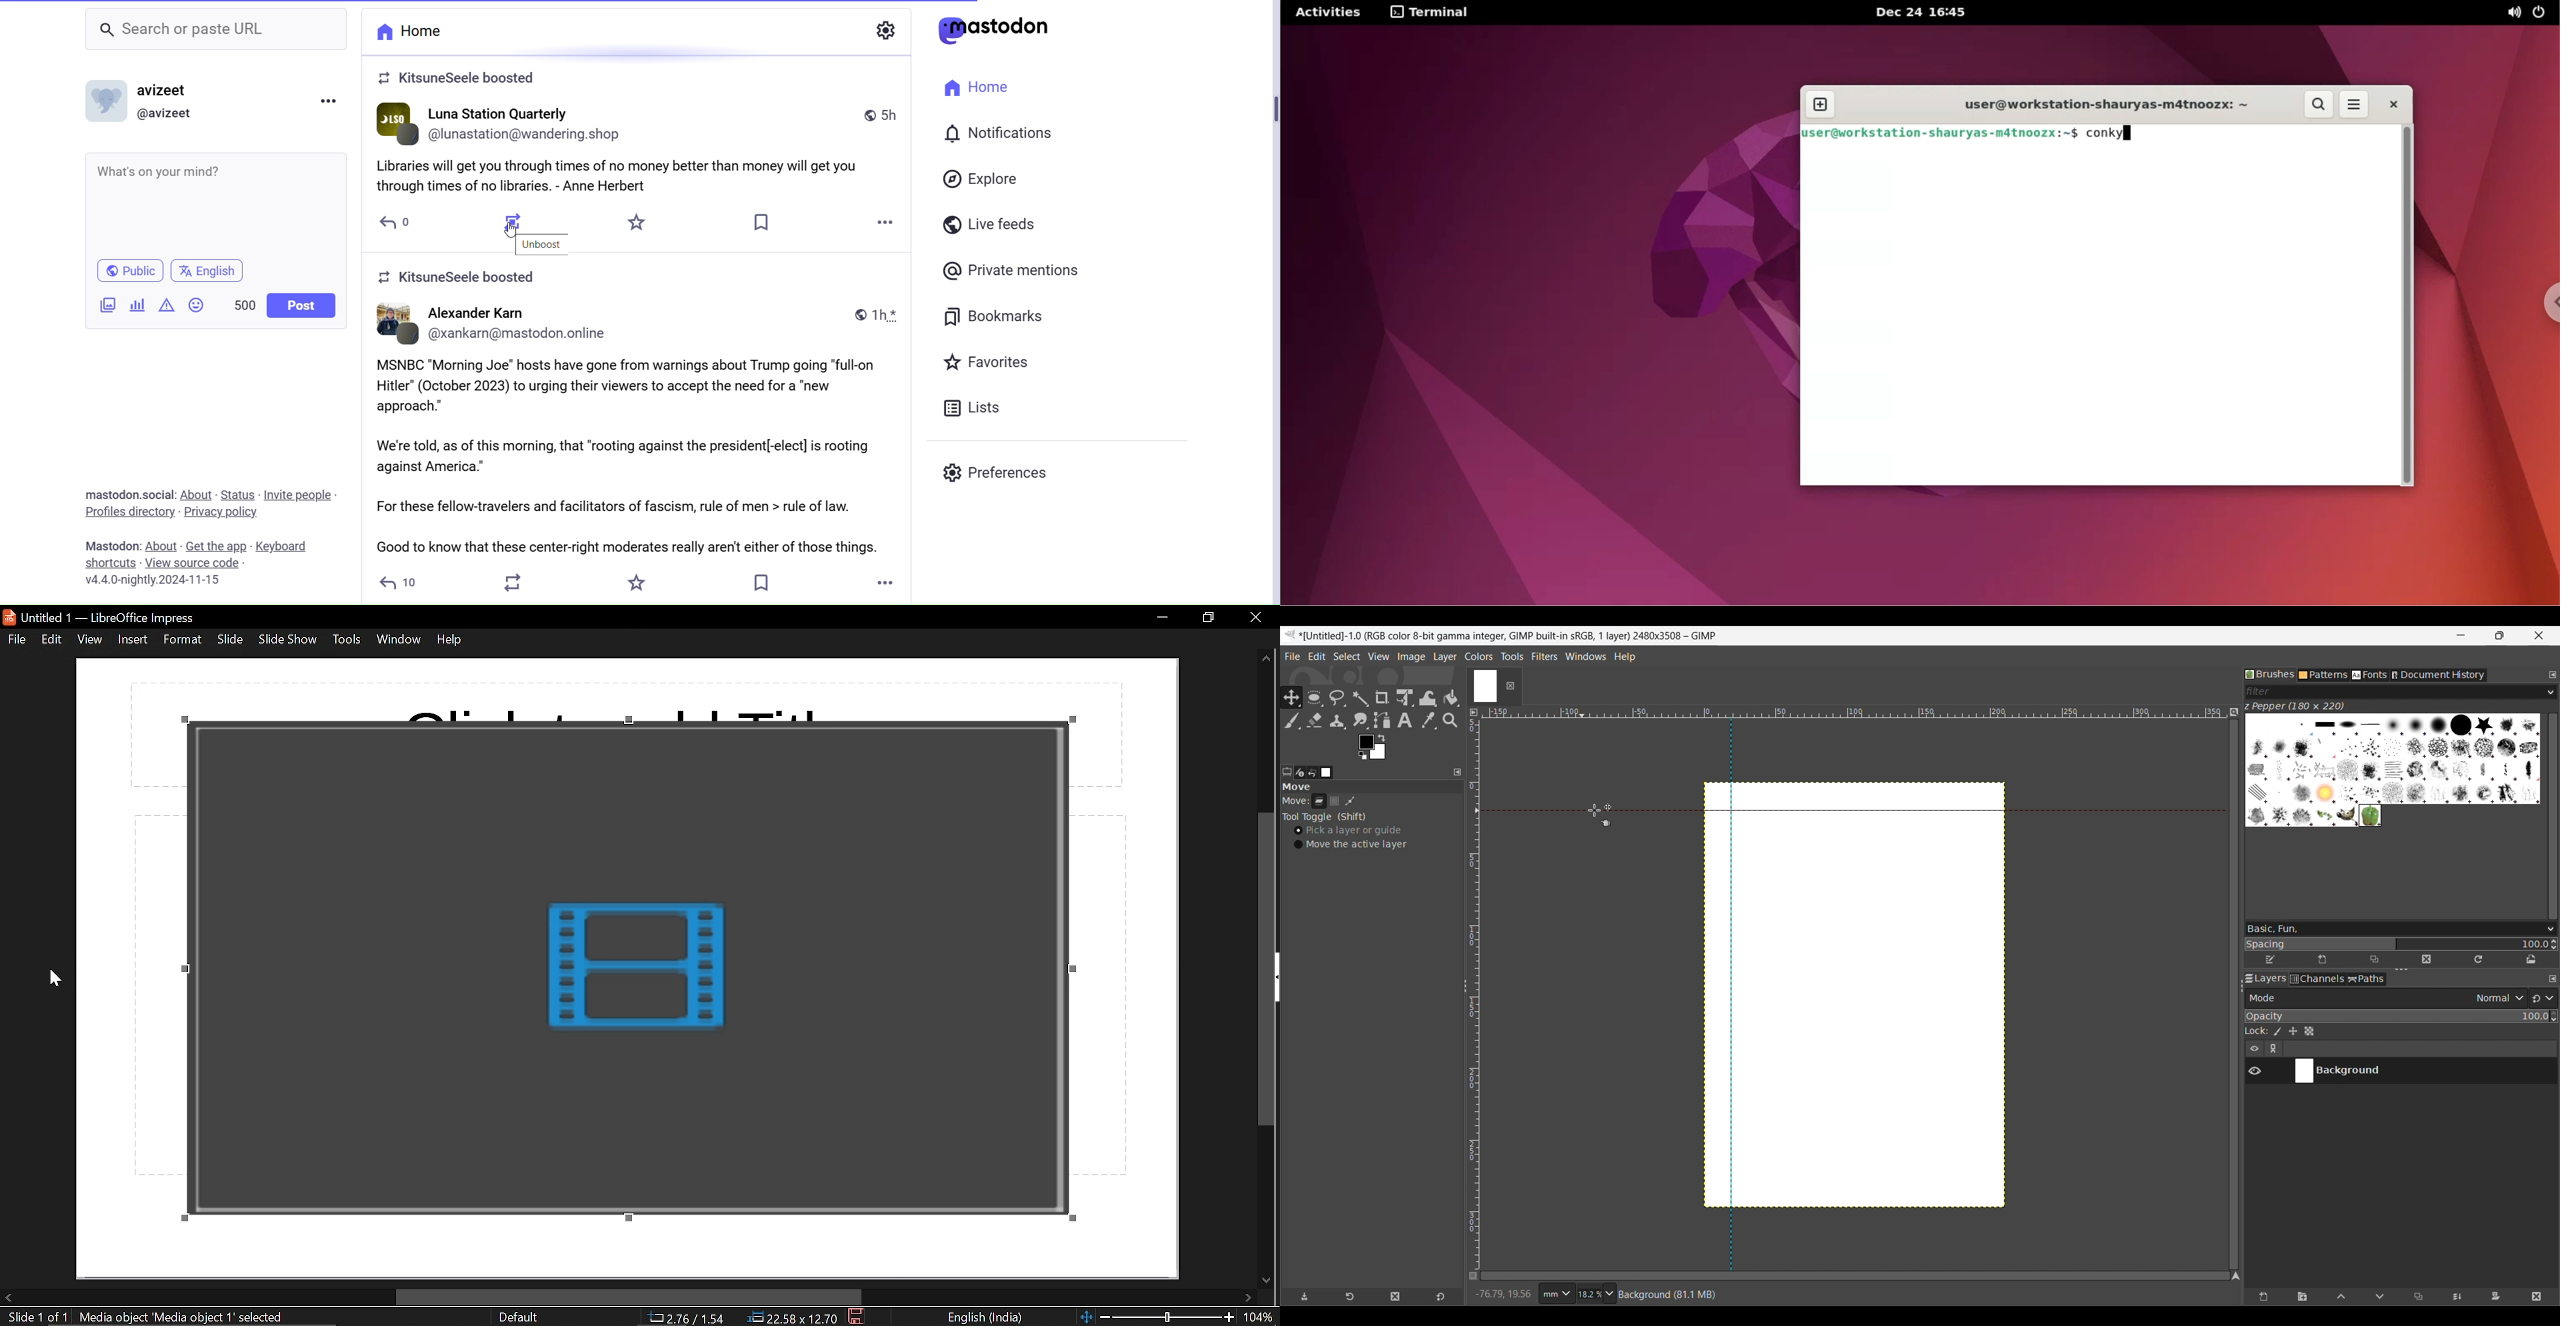 The height and width of the screenshot is (1344, 2576). What do you see at coordinates (1299, 773) in the screenshot?
I see `Device status` at bounding box center [1299, 773].